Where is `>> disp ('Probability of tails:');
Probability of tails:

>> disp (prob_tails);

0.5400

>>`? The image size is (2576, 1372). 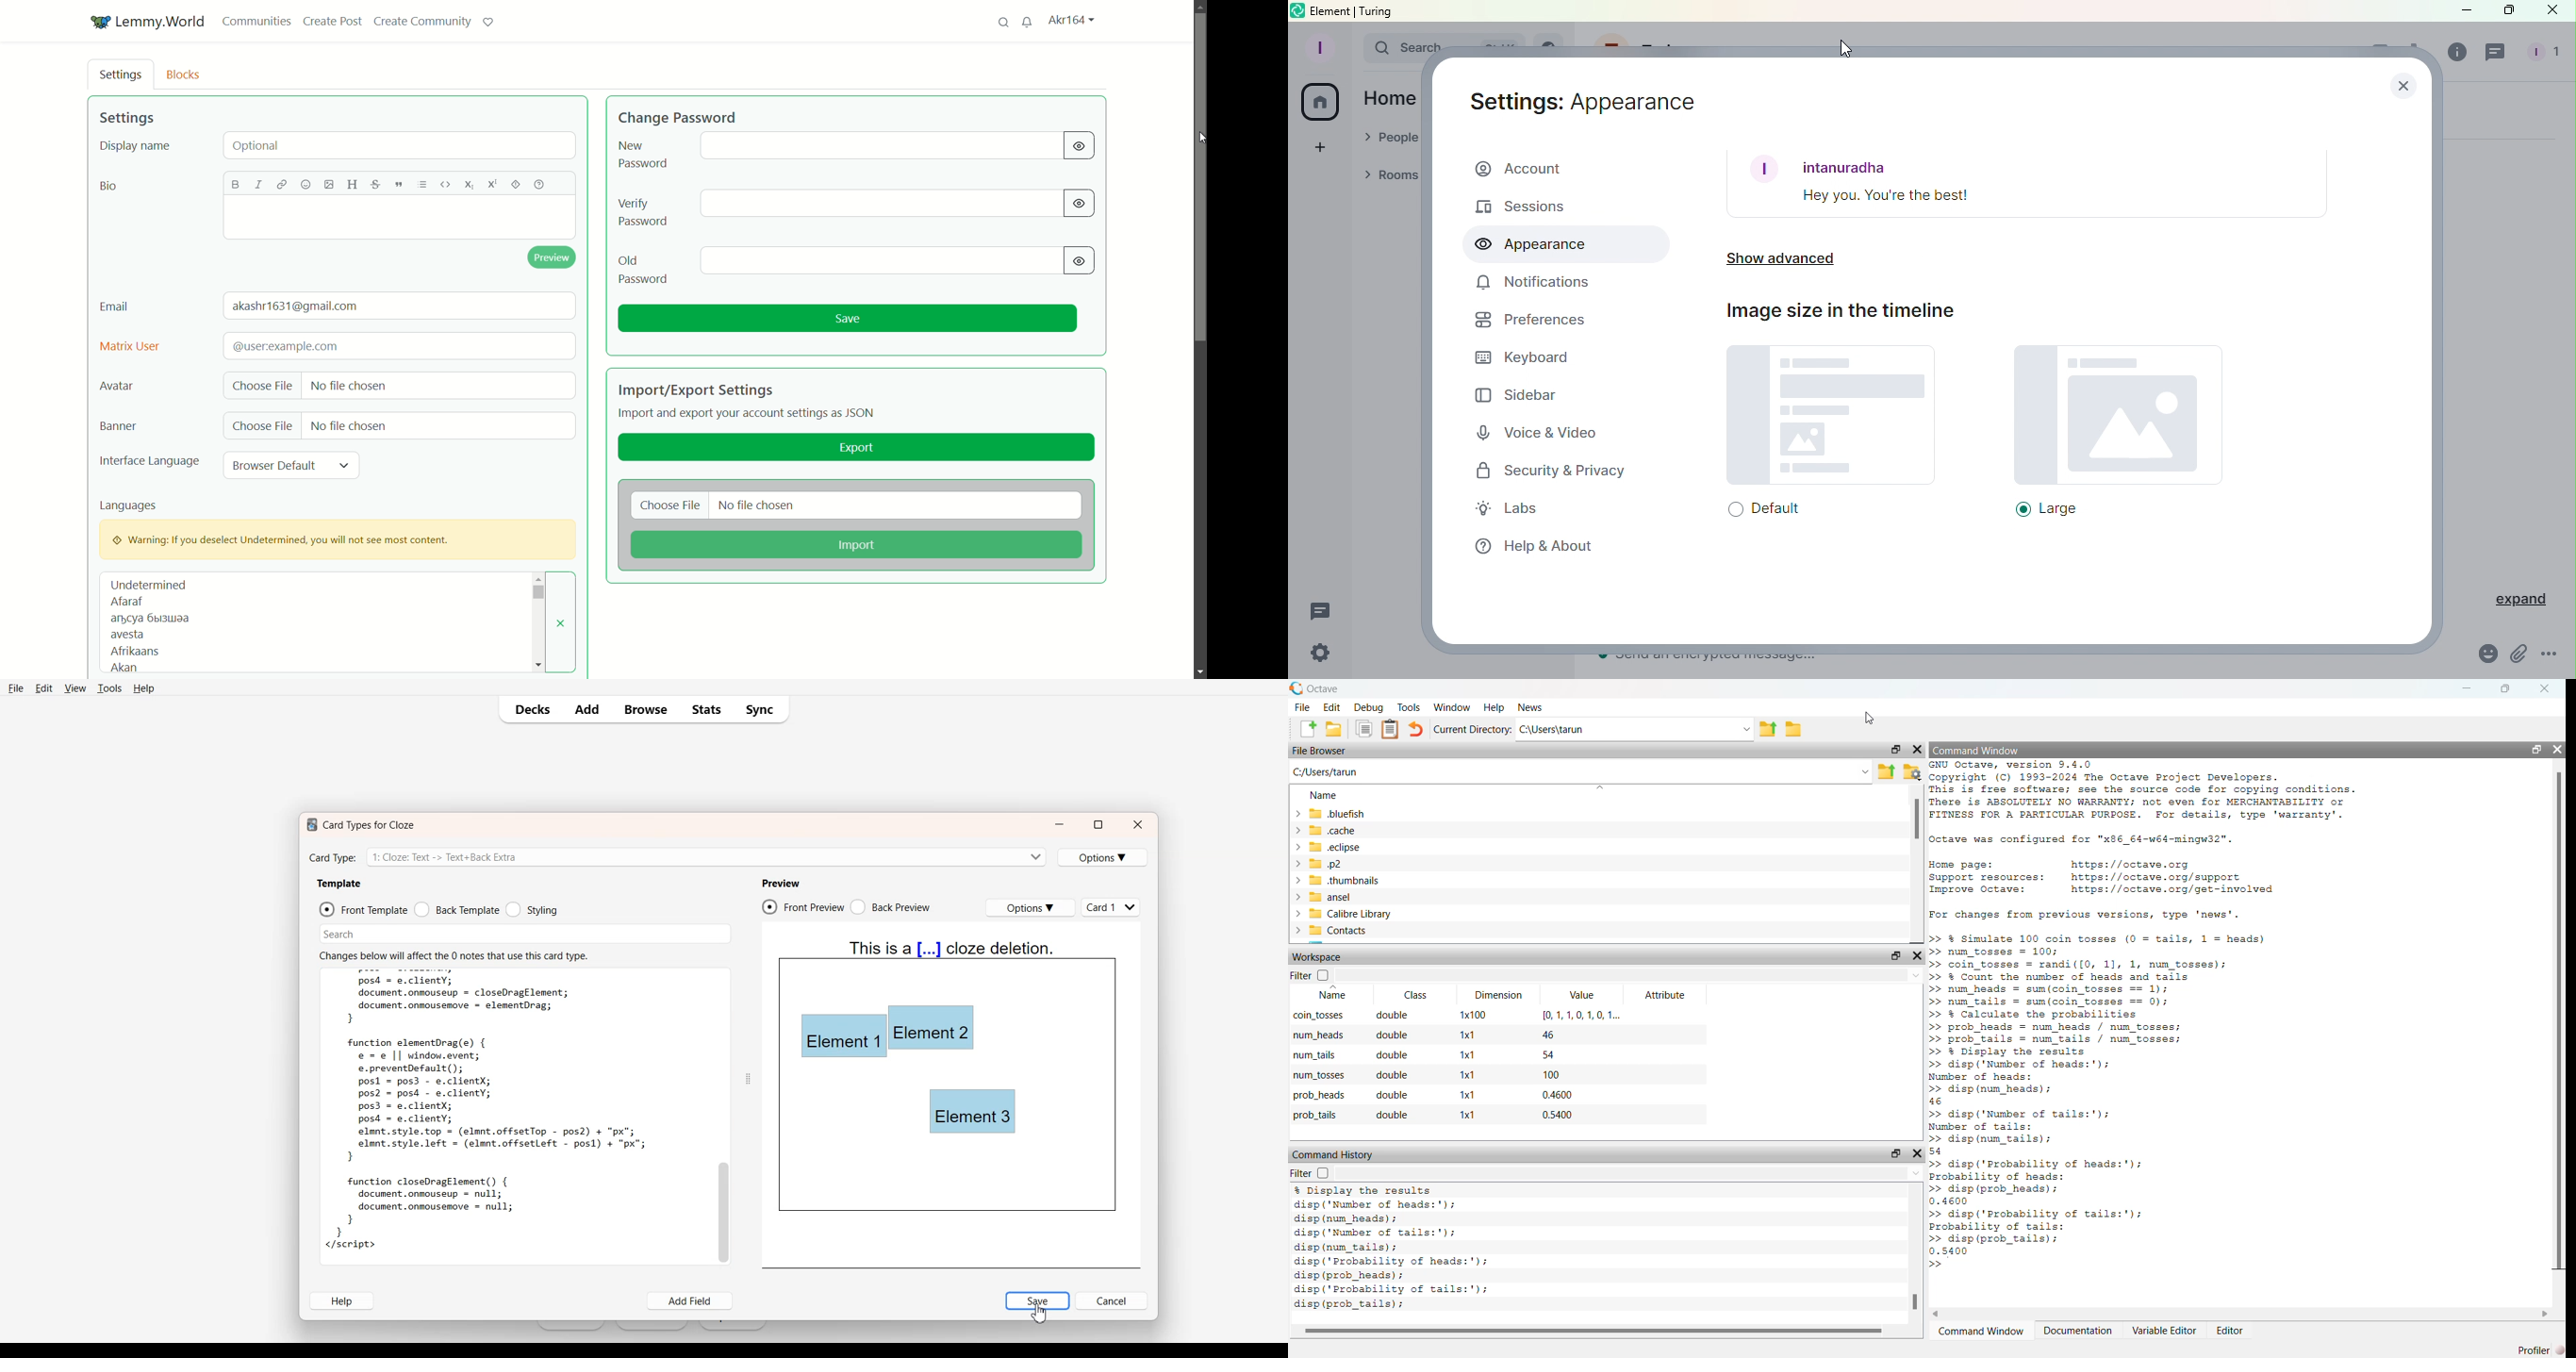
>> disp ('Probability of tails:');
Probability of tails:

>> disp (prob_tails);

0.5400

>> is located at coordinates (2037, 1240).